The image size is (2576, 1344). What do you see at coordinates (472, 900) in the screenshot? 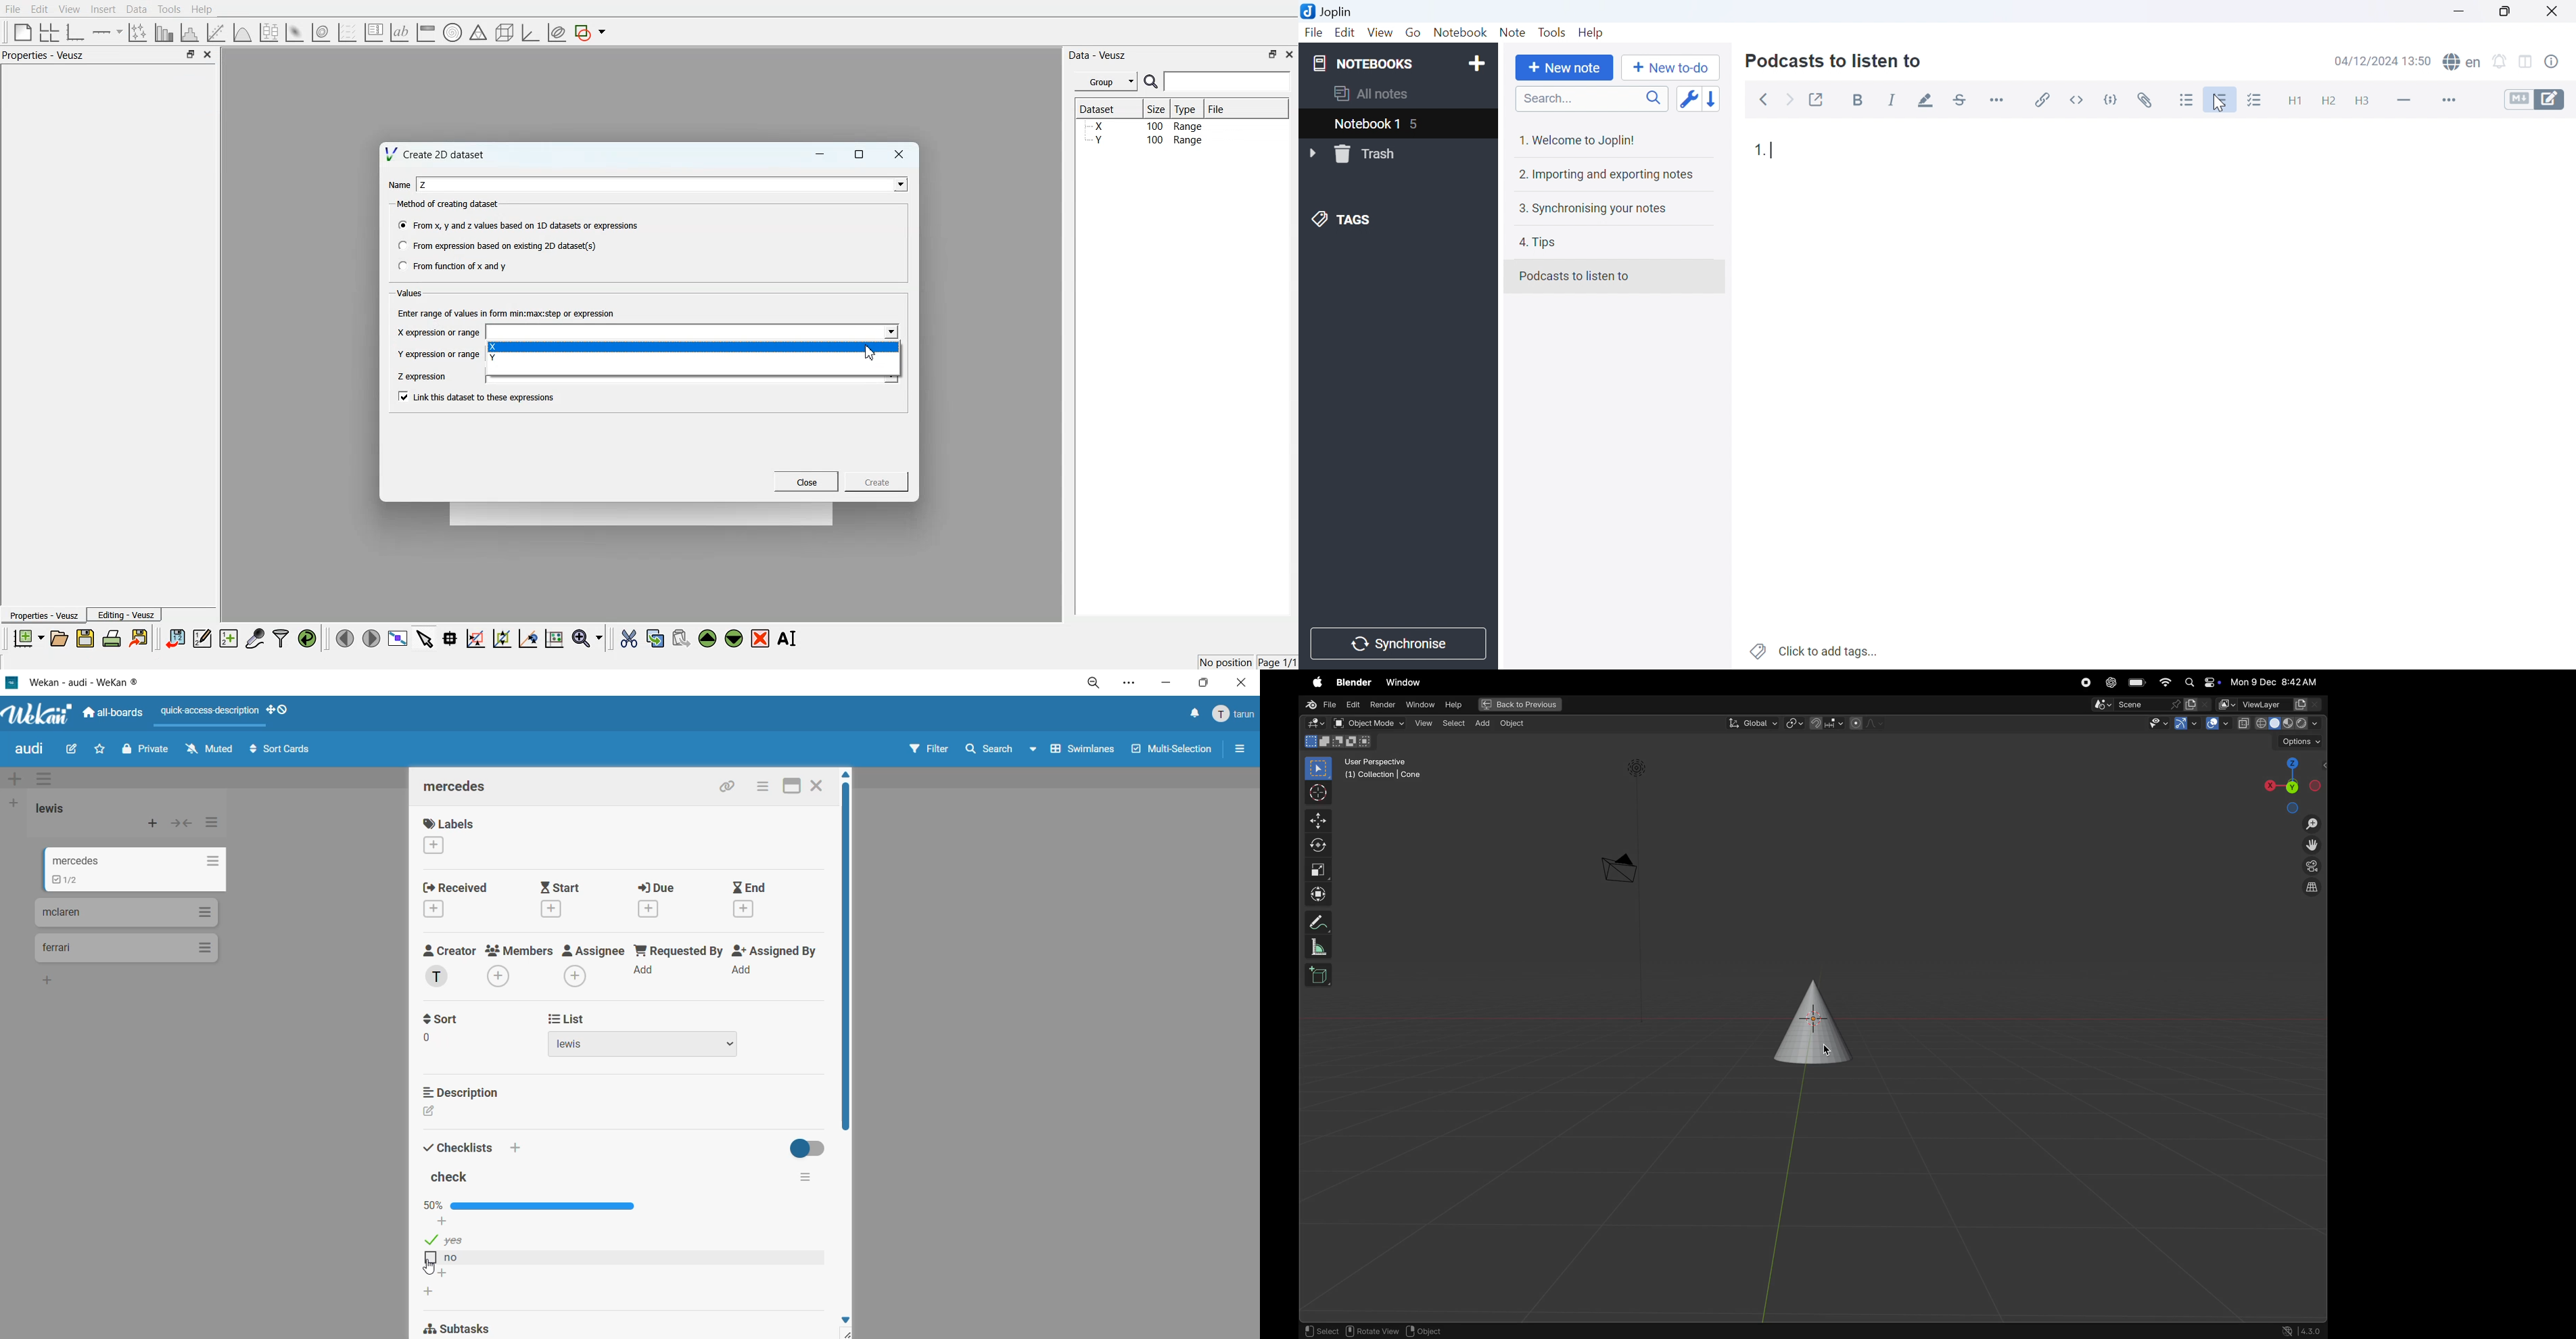
I see `recieved` at bounding box center [472, 900].